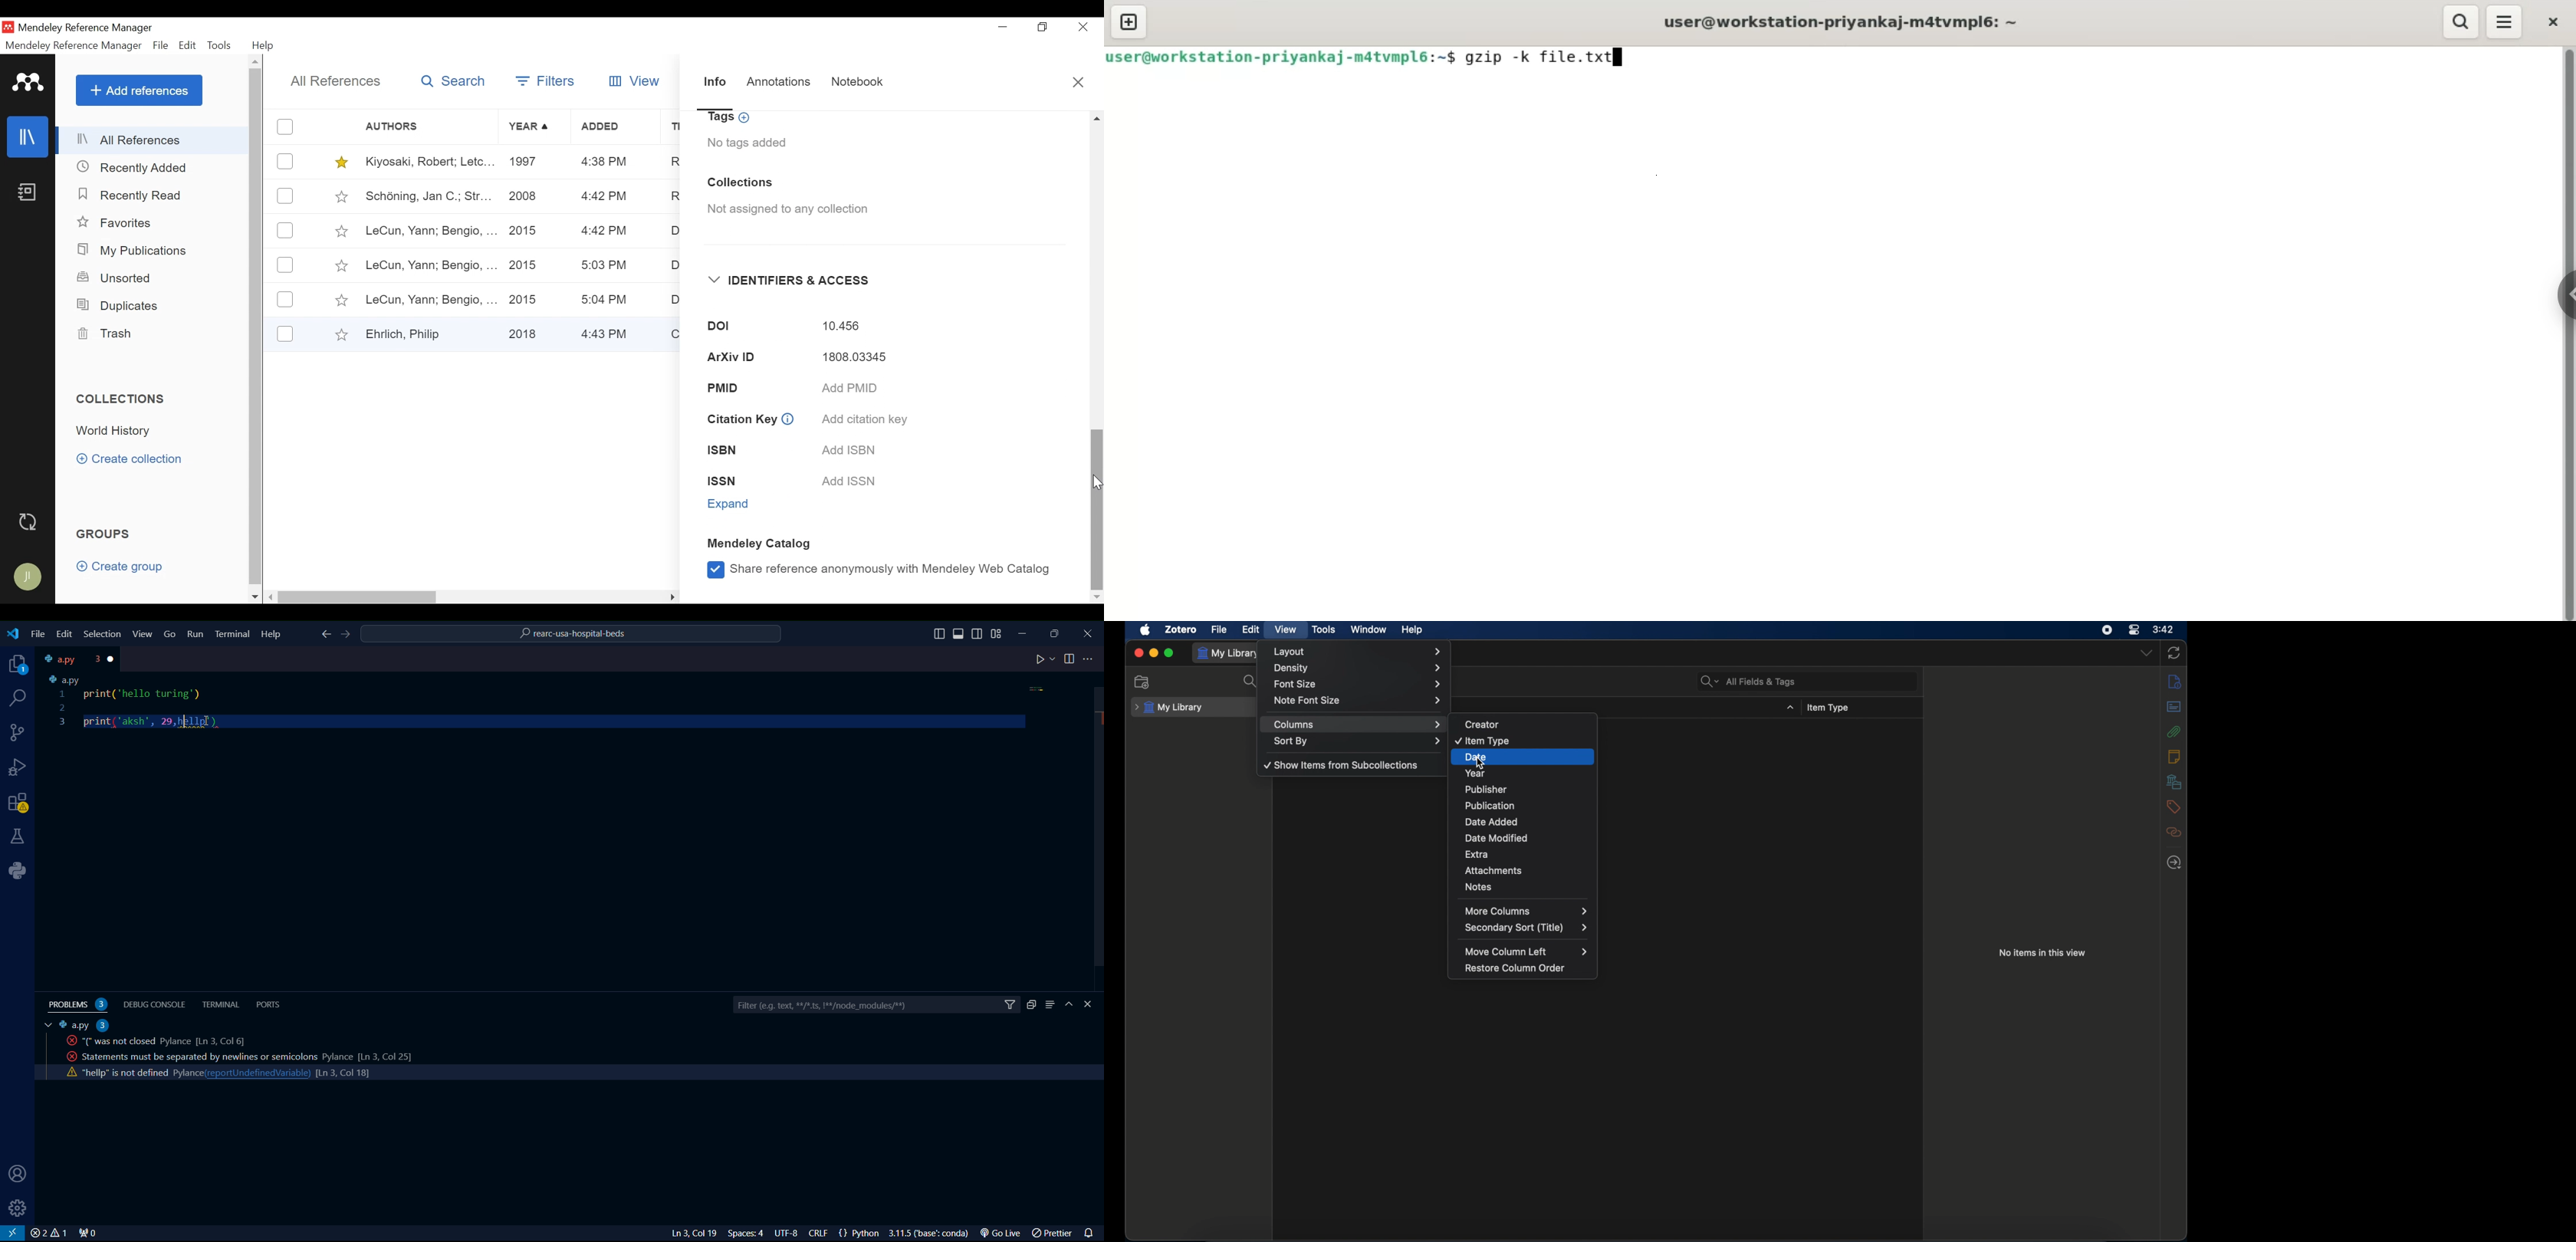  I want to click on attachments, so click(1526, 871).